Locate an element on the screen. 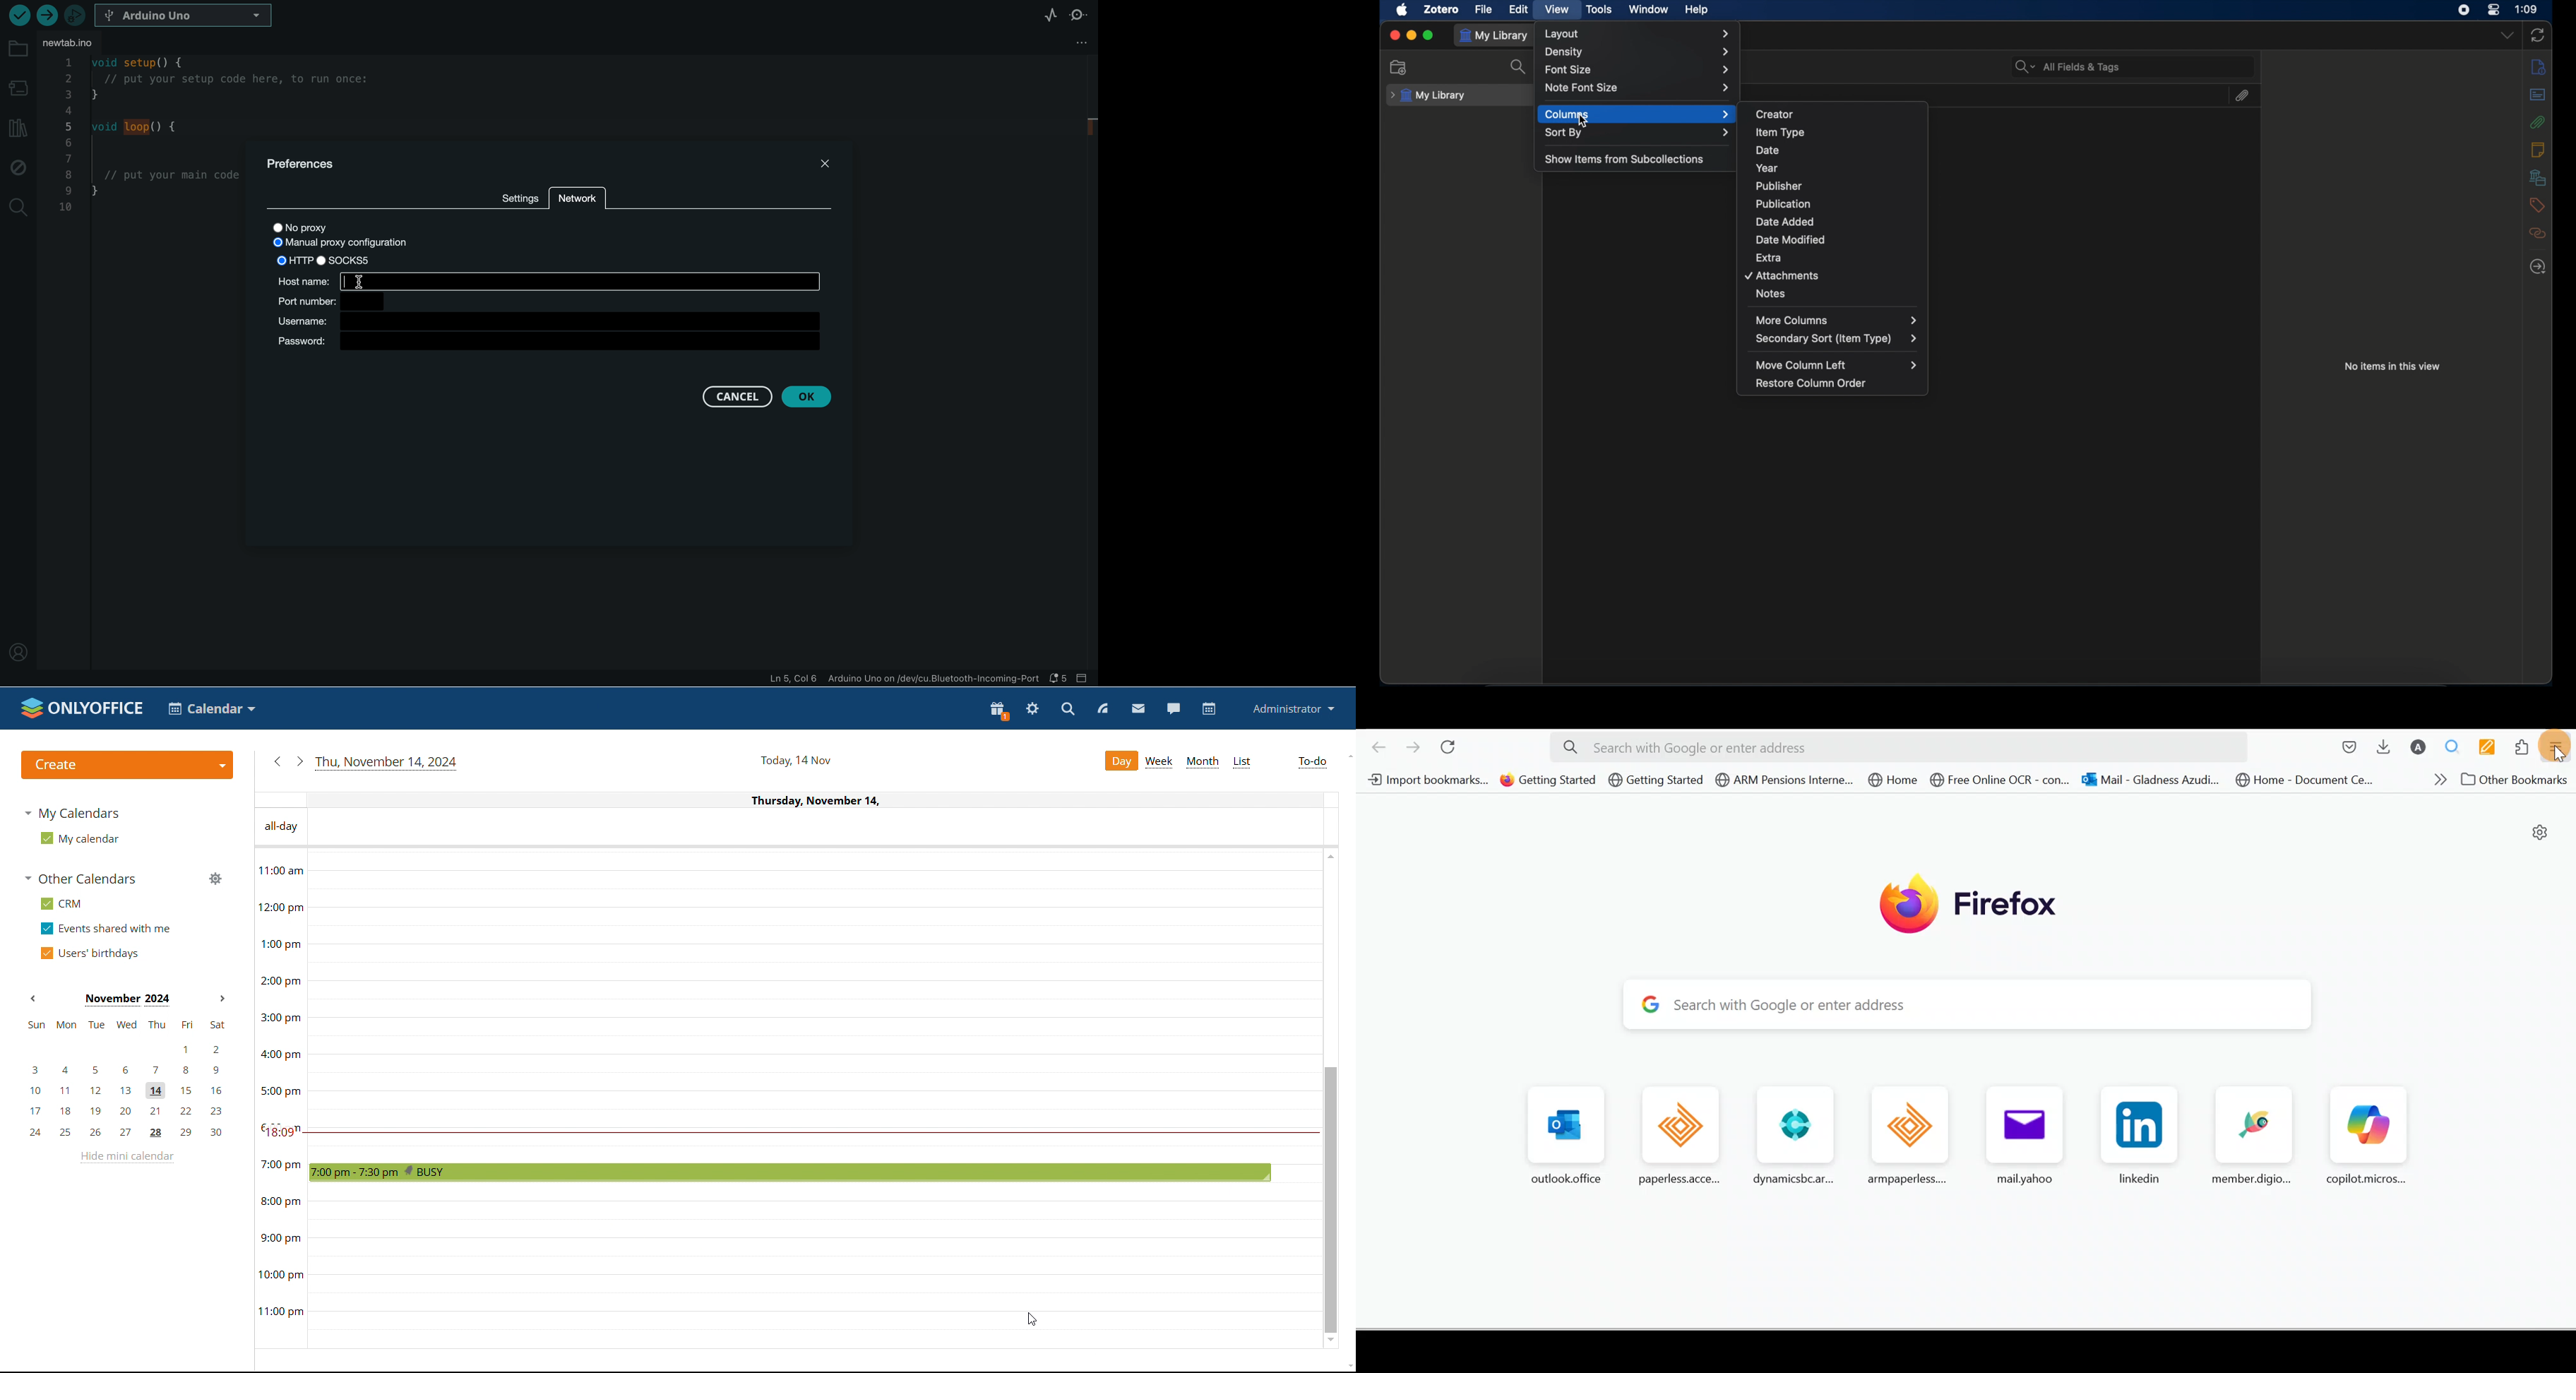 This screenshot has height=1400, width=2576. current date is located at coordinates (388, 763).